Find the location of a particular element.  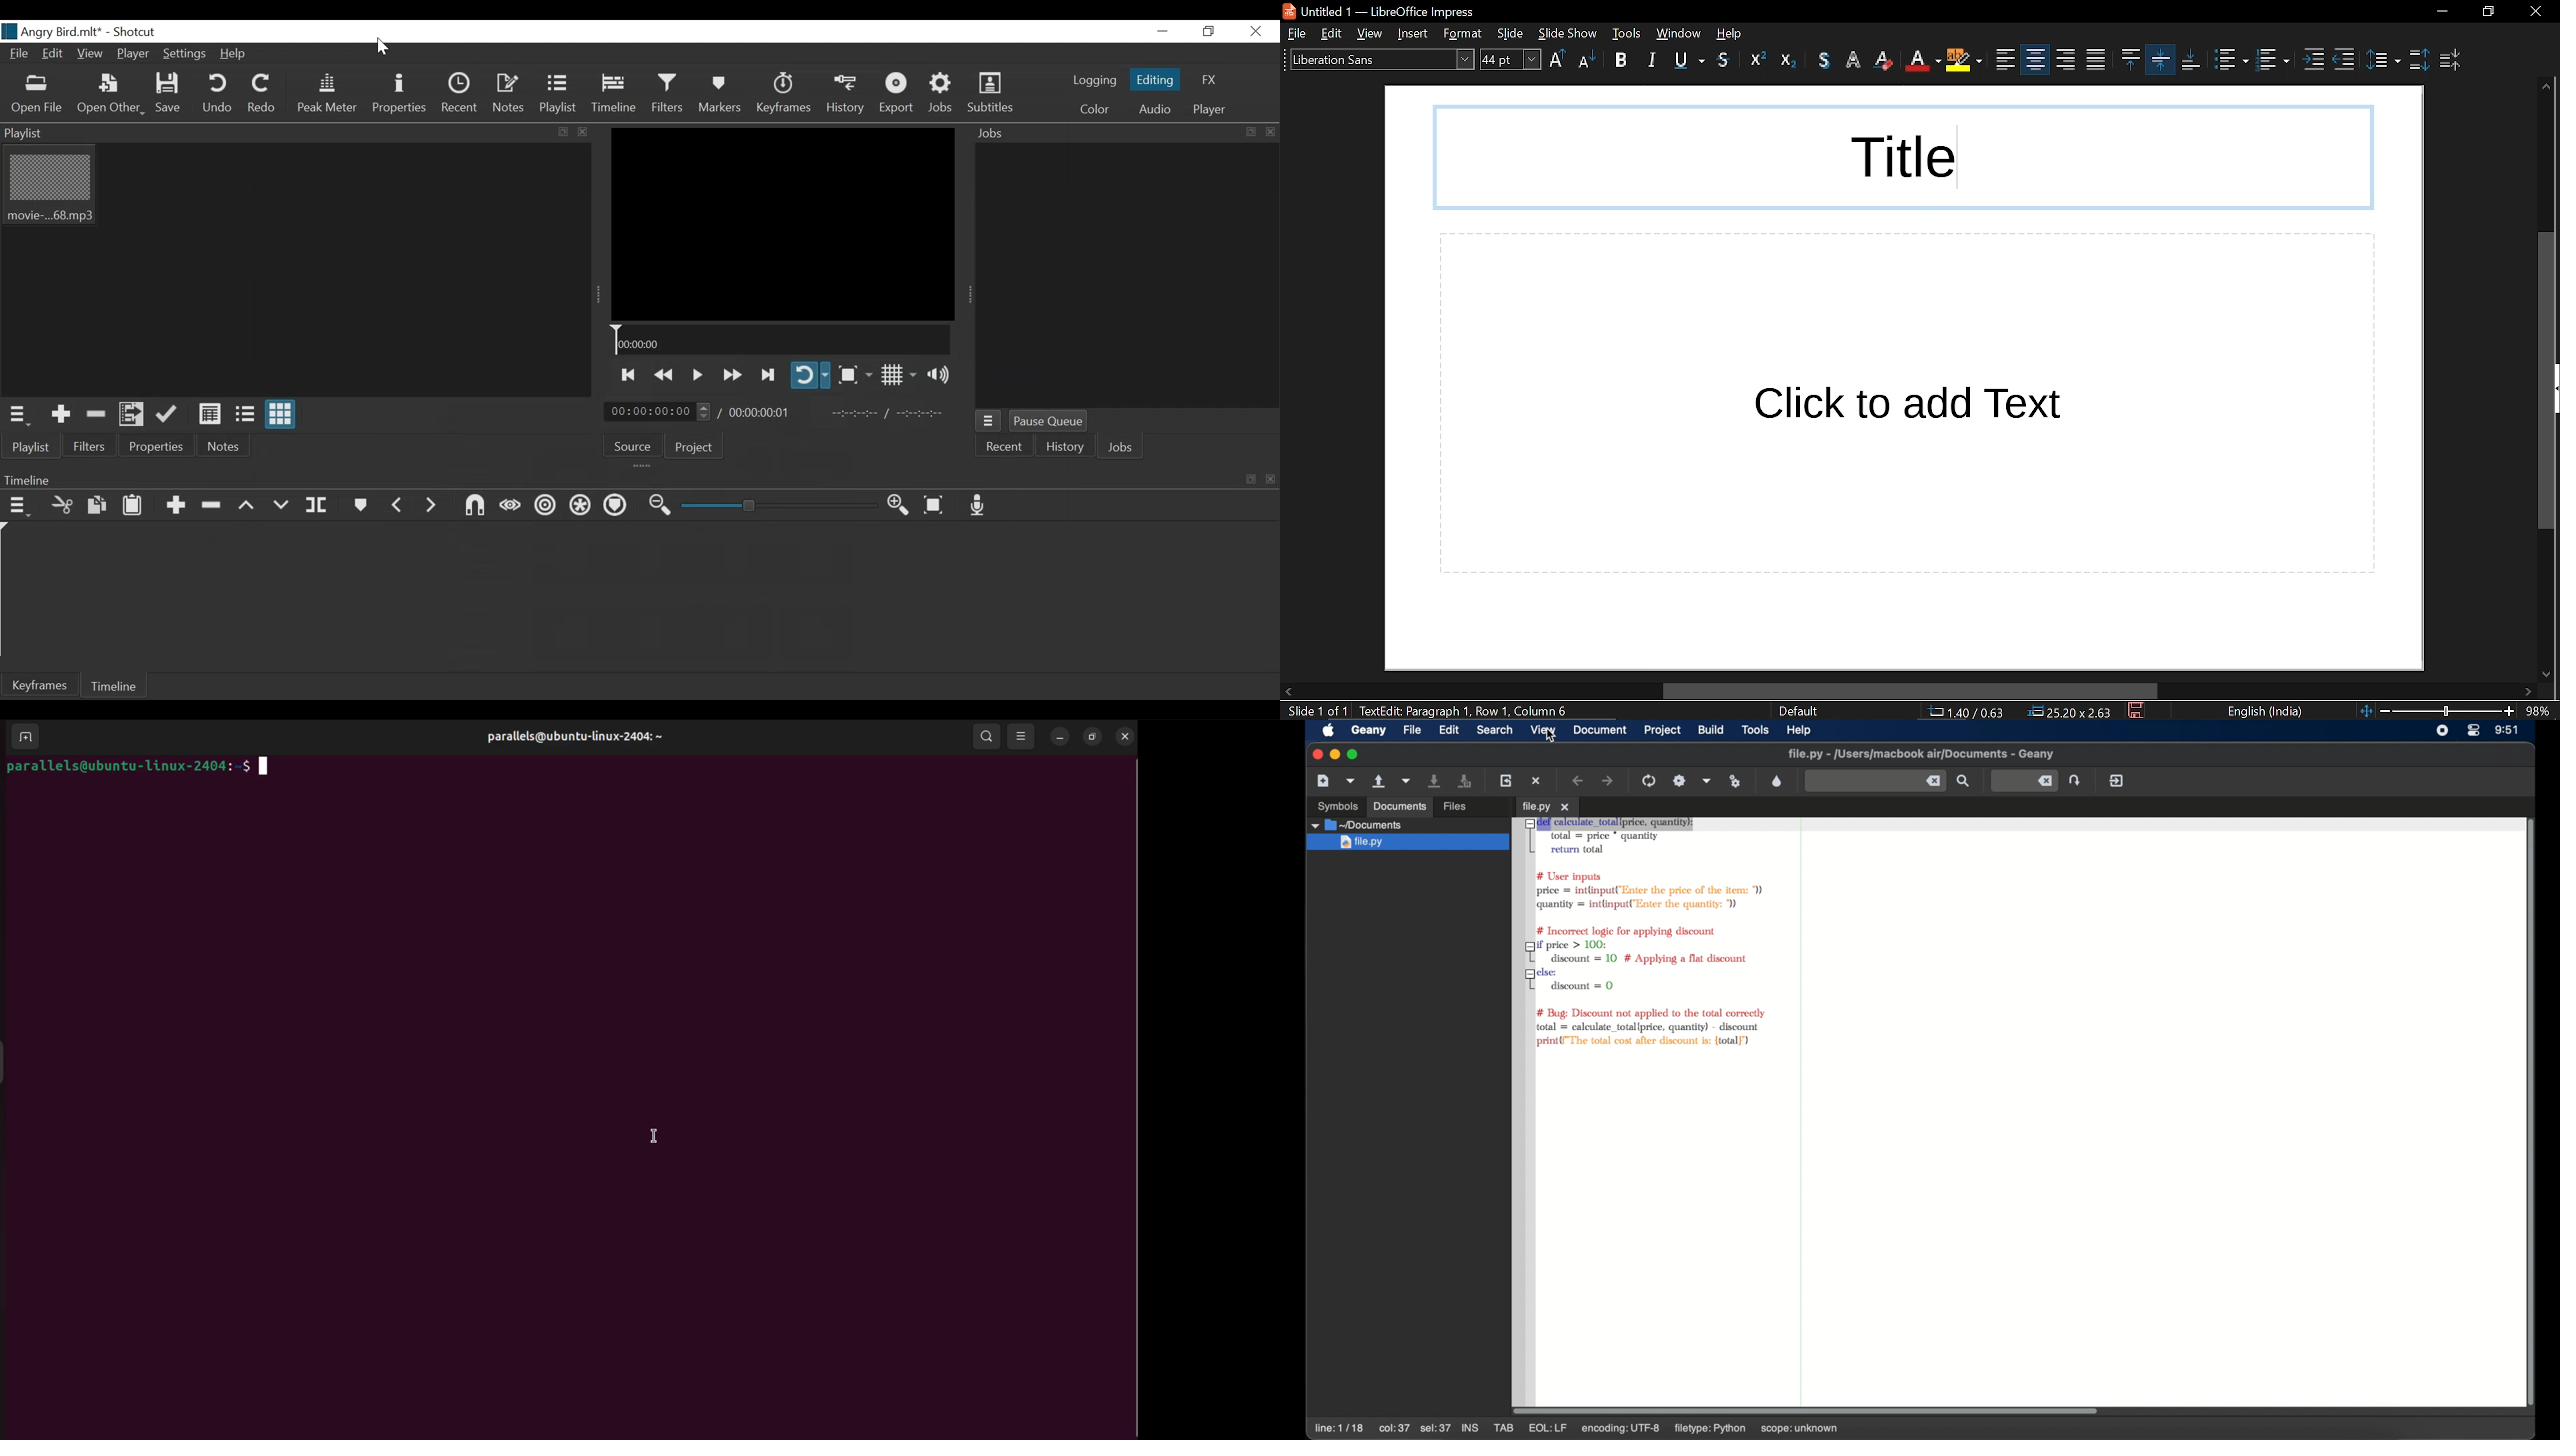

view is located at coordinates (1374, 34).